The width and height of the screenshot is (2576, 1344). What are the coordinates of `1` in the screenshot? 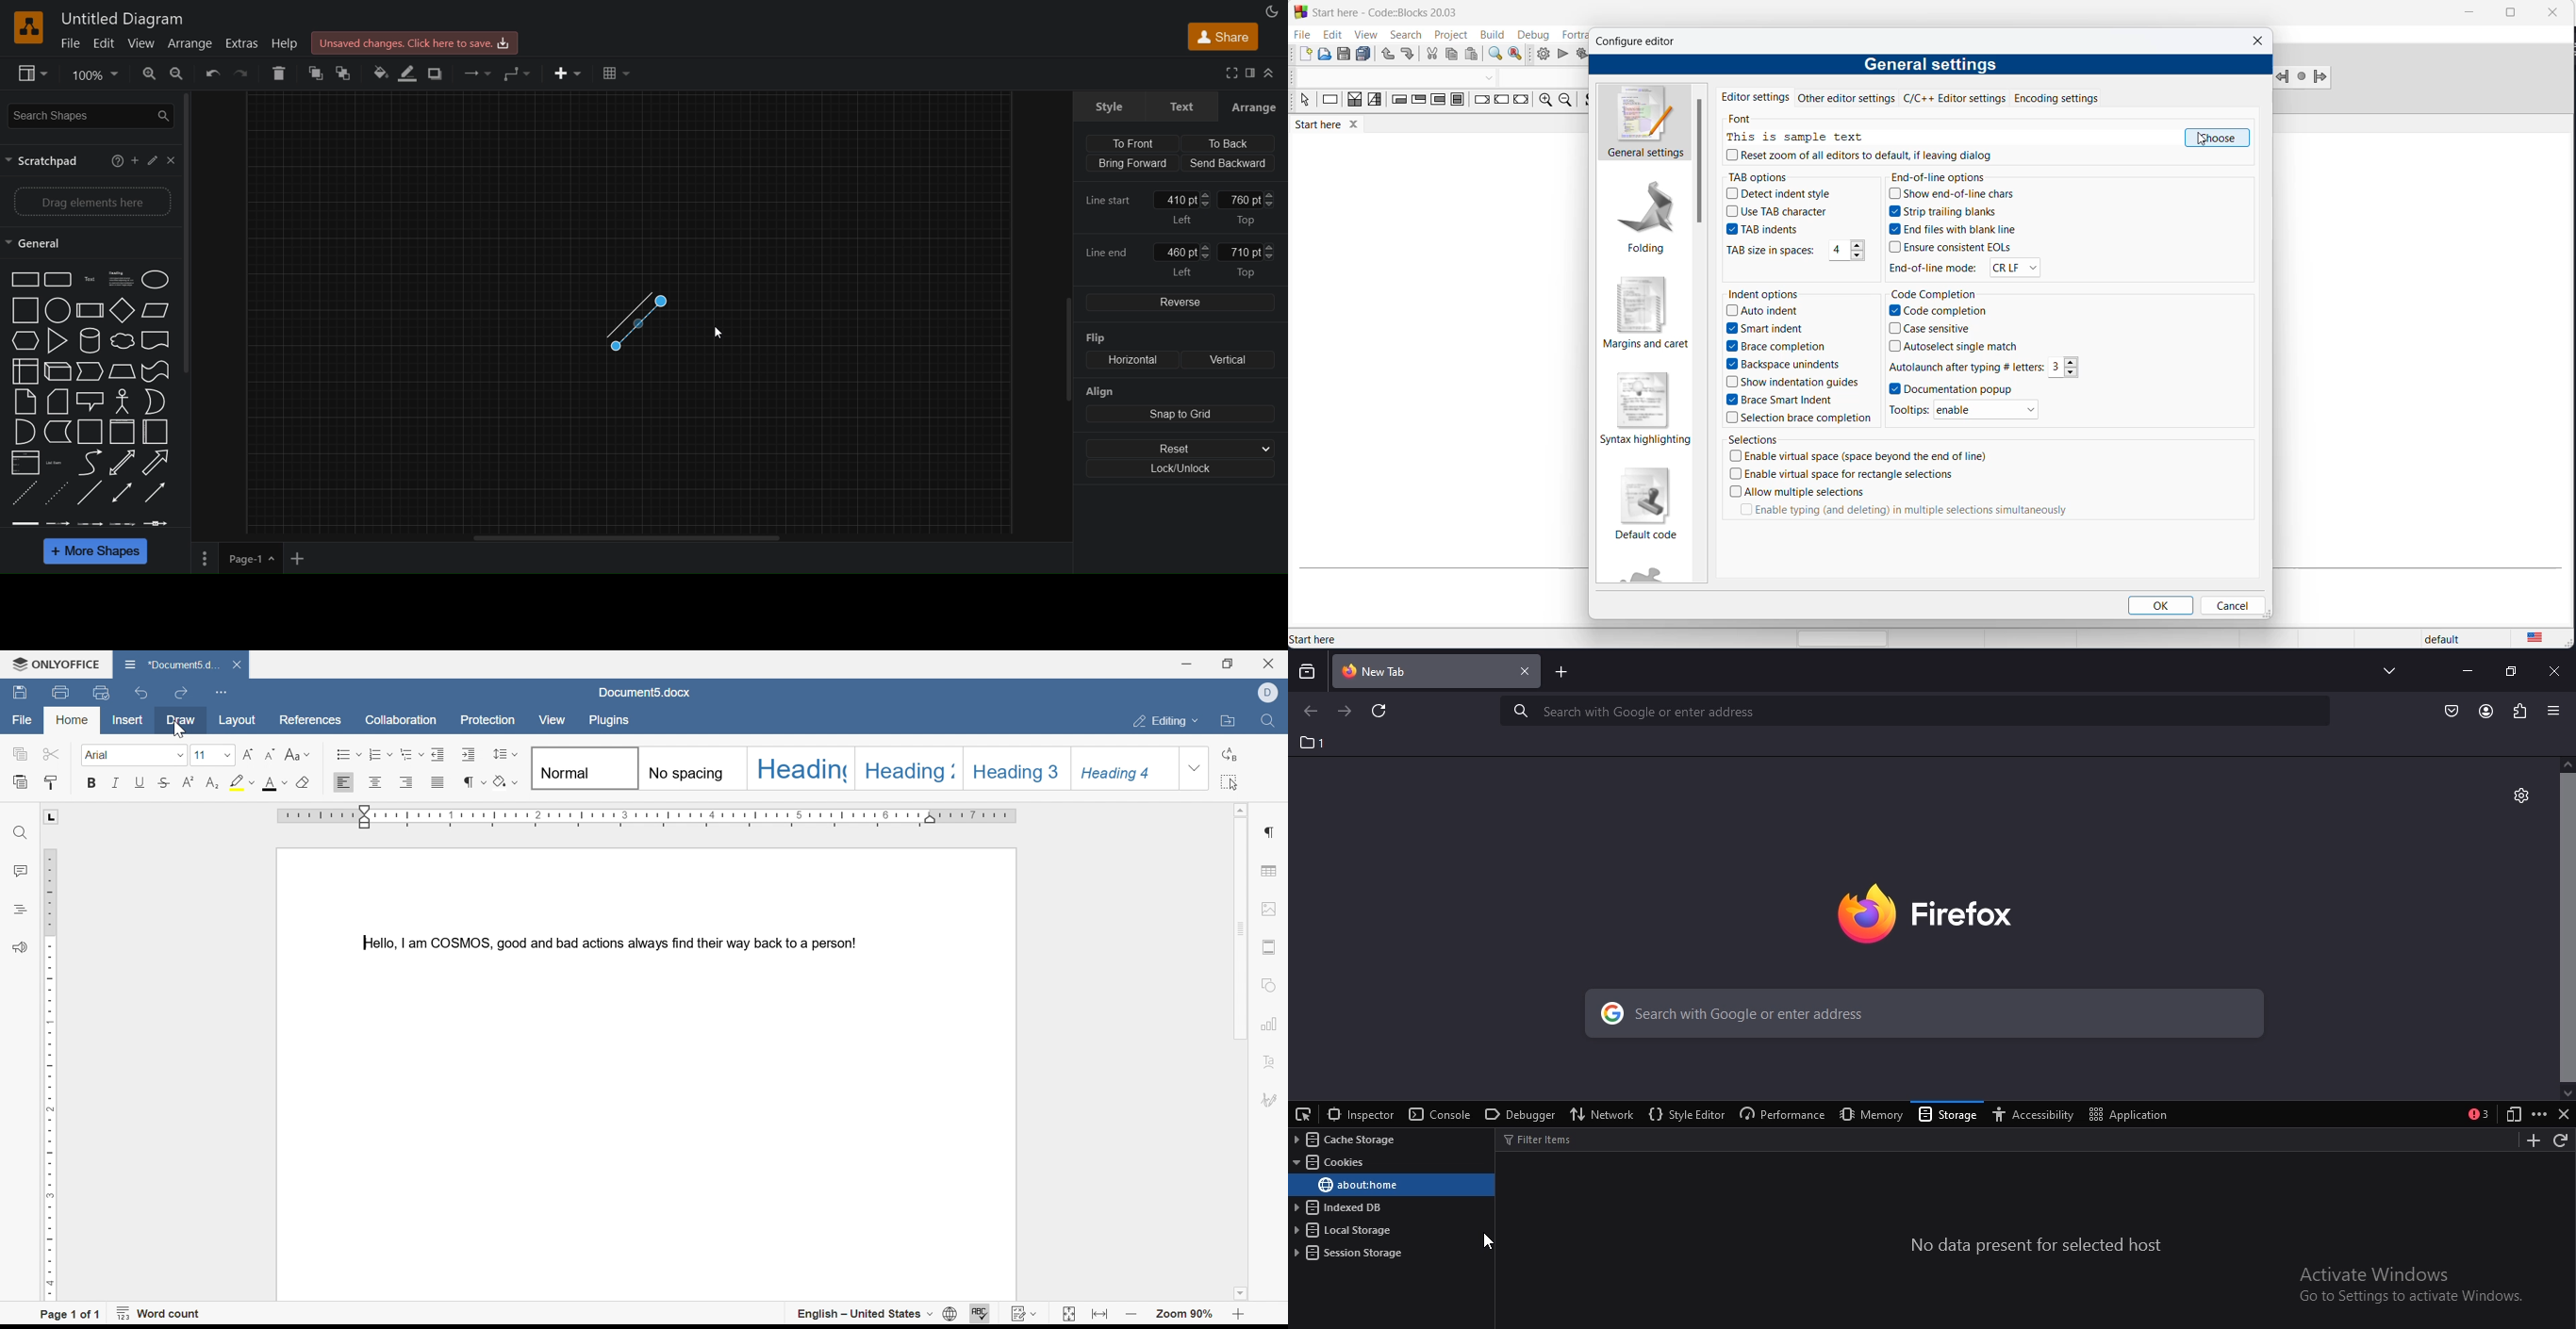 It's located at (1313, 743).